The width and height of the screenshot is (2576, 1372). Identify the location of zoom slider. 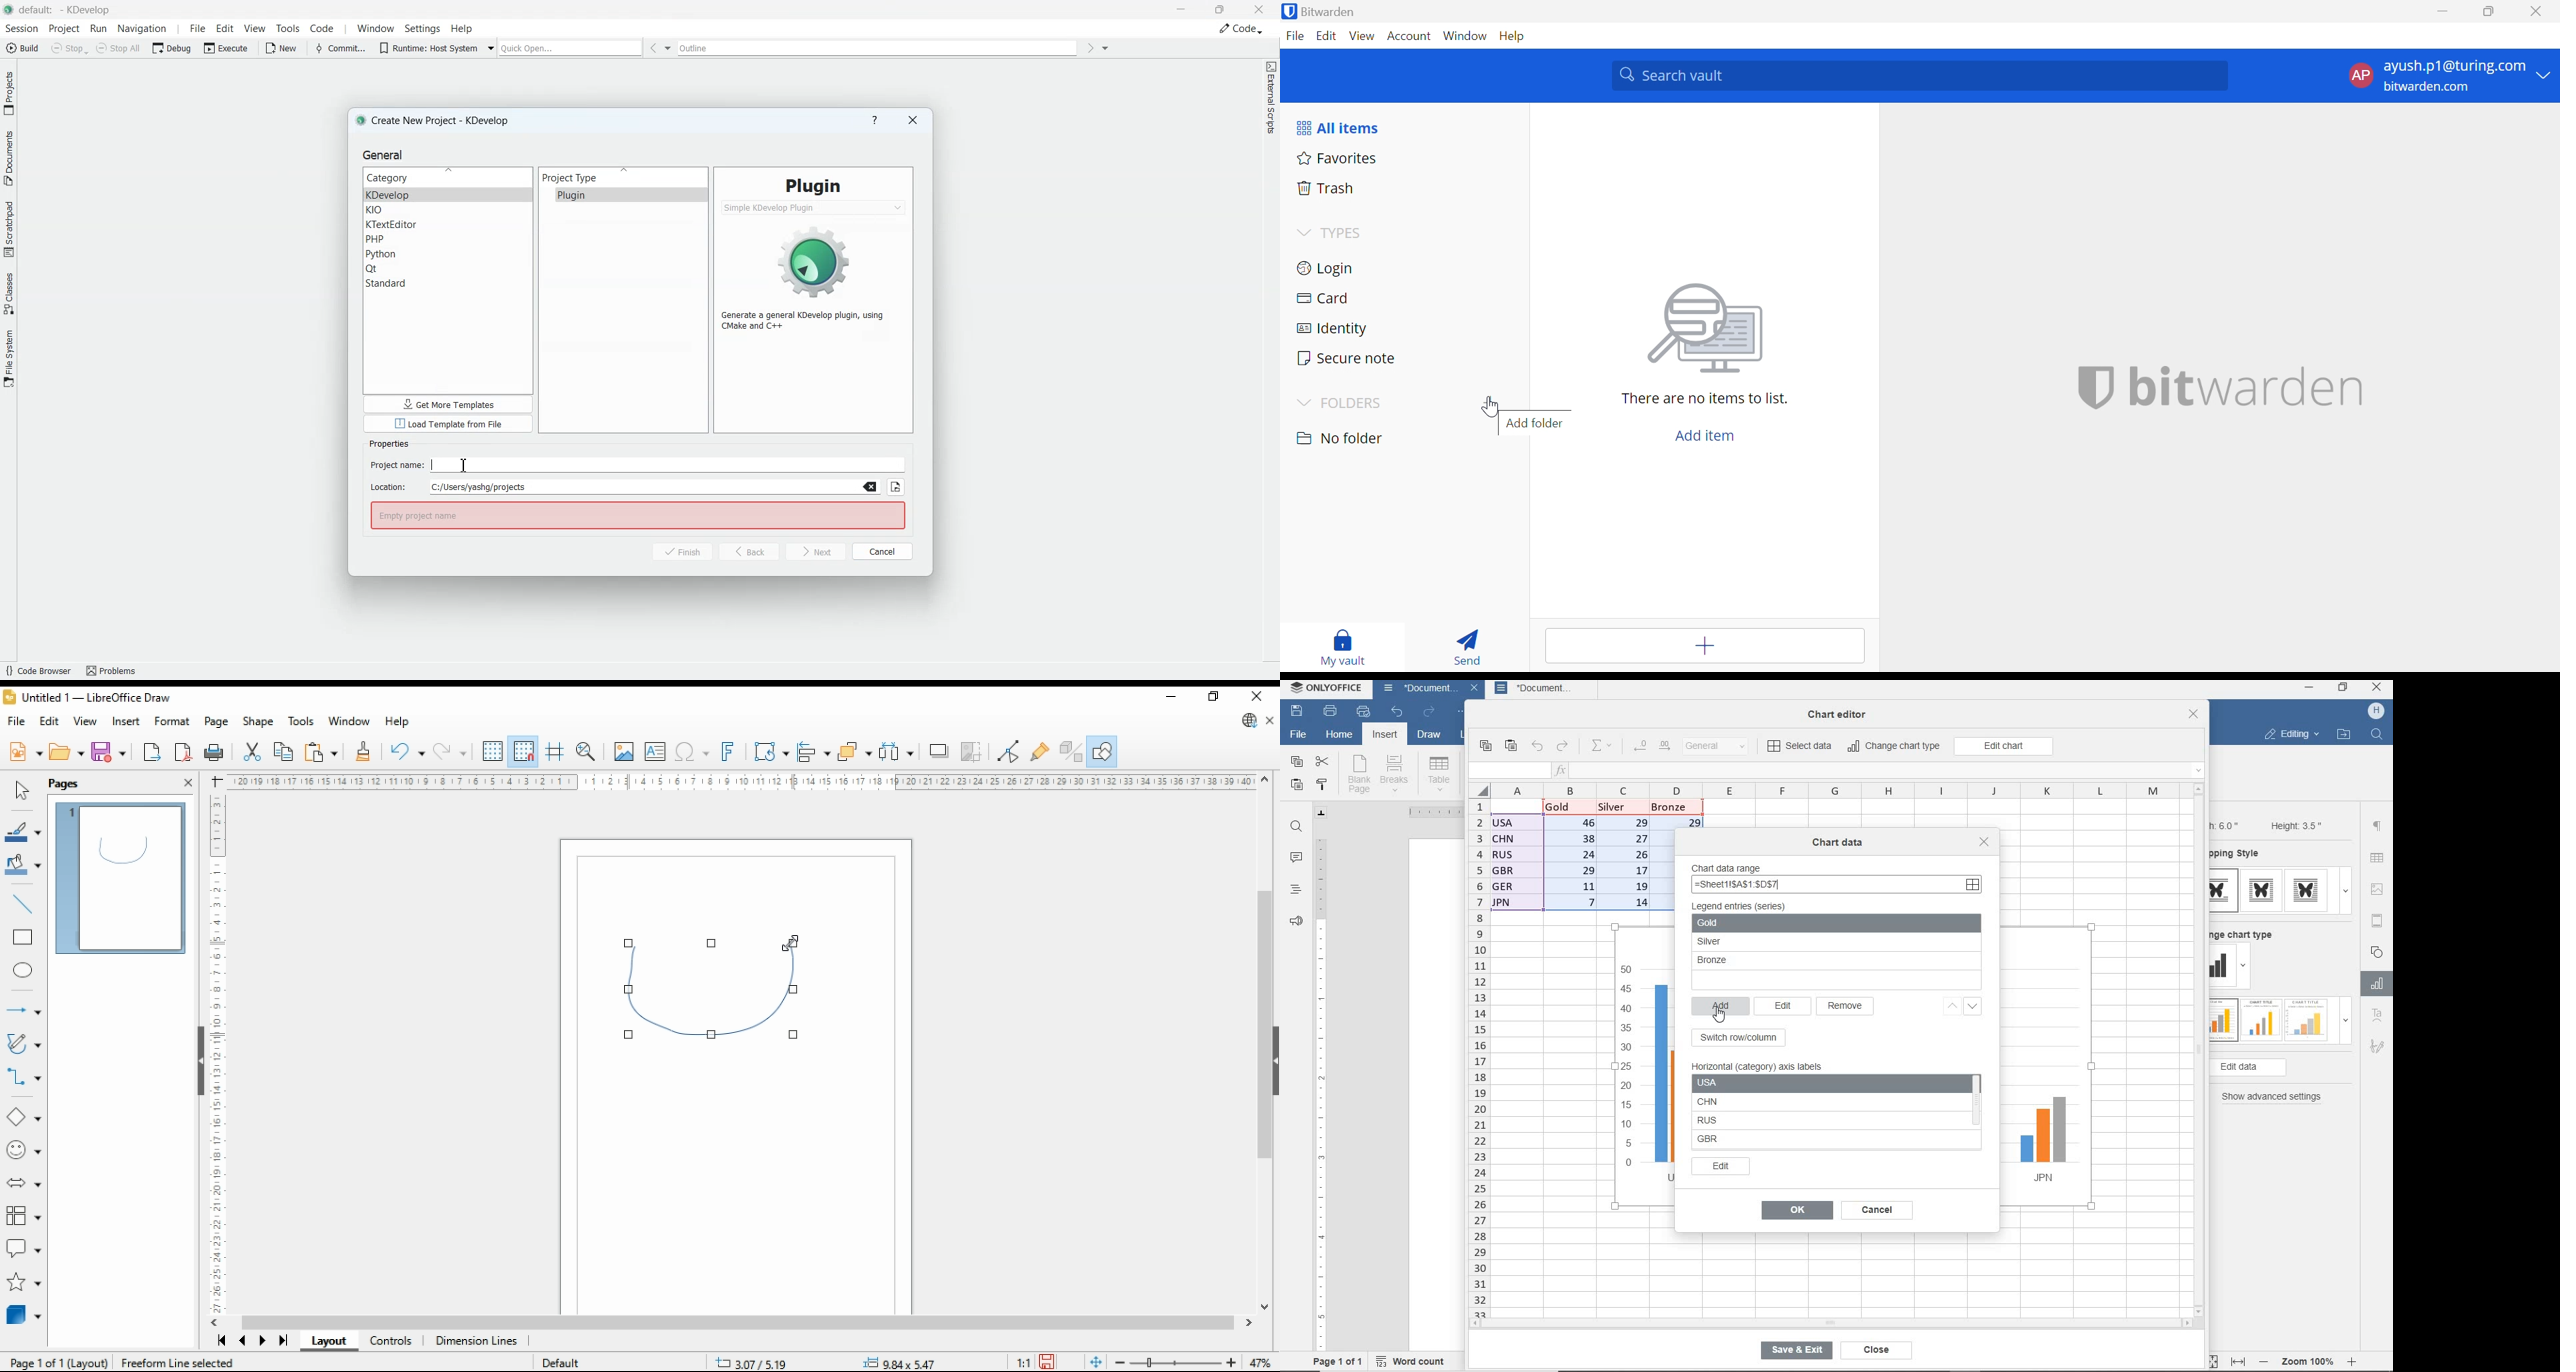
(1174, 1362).